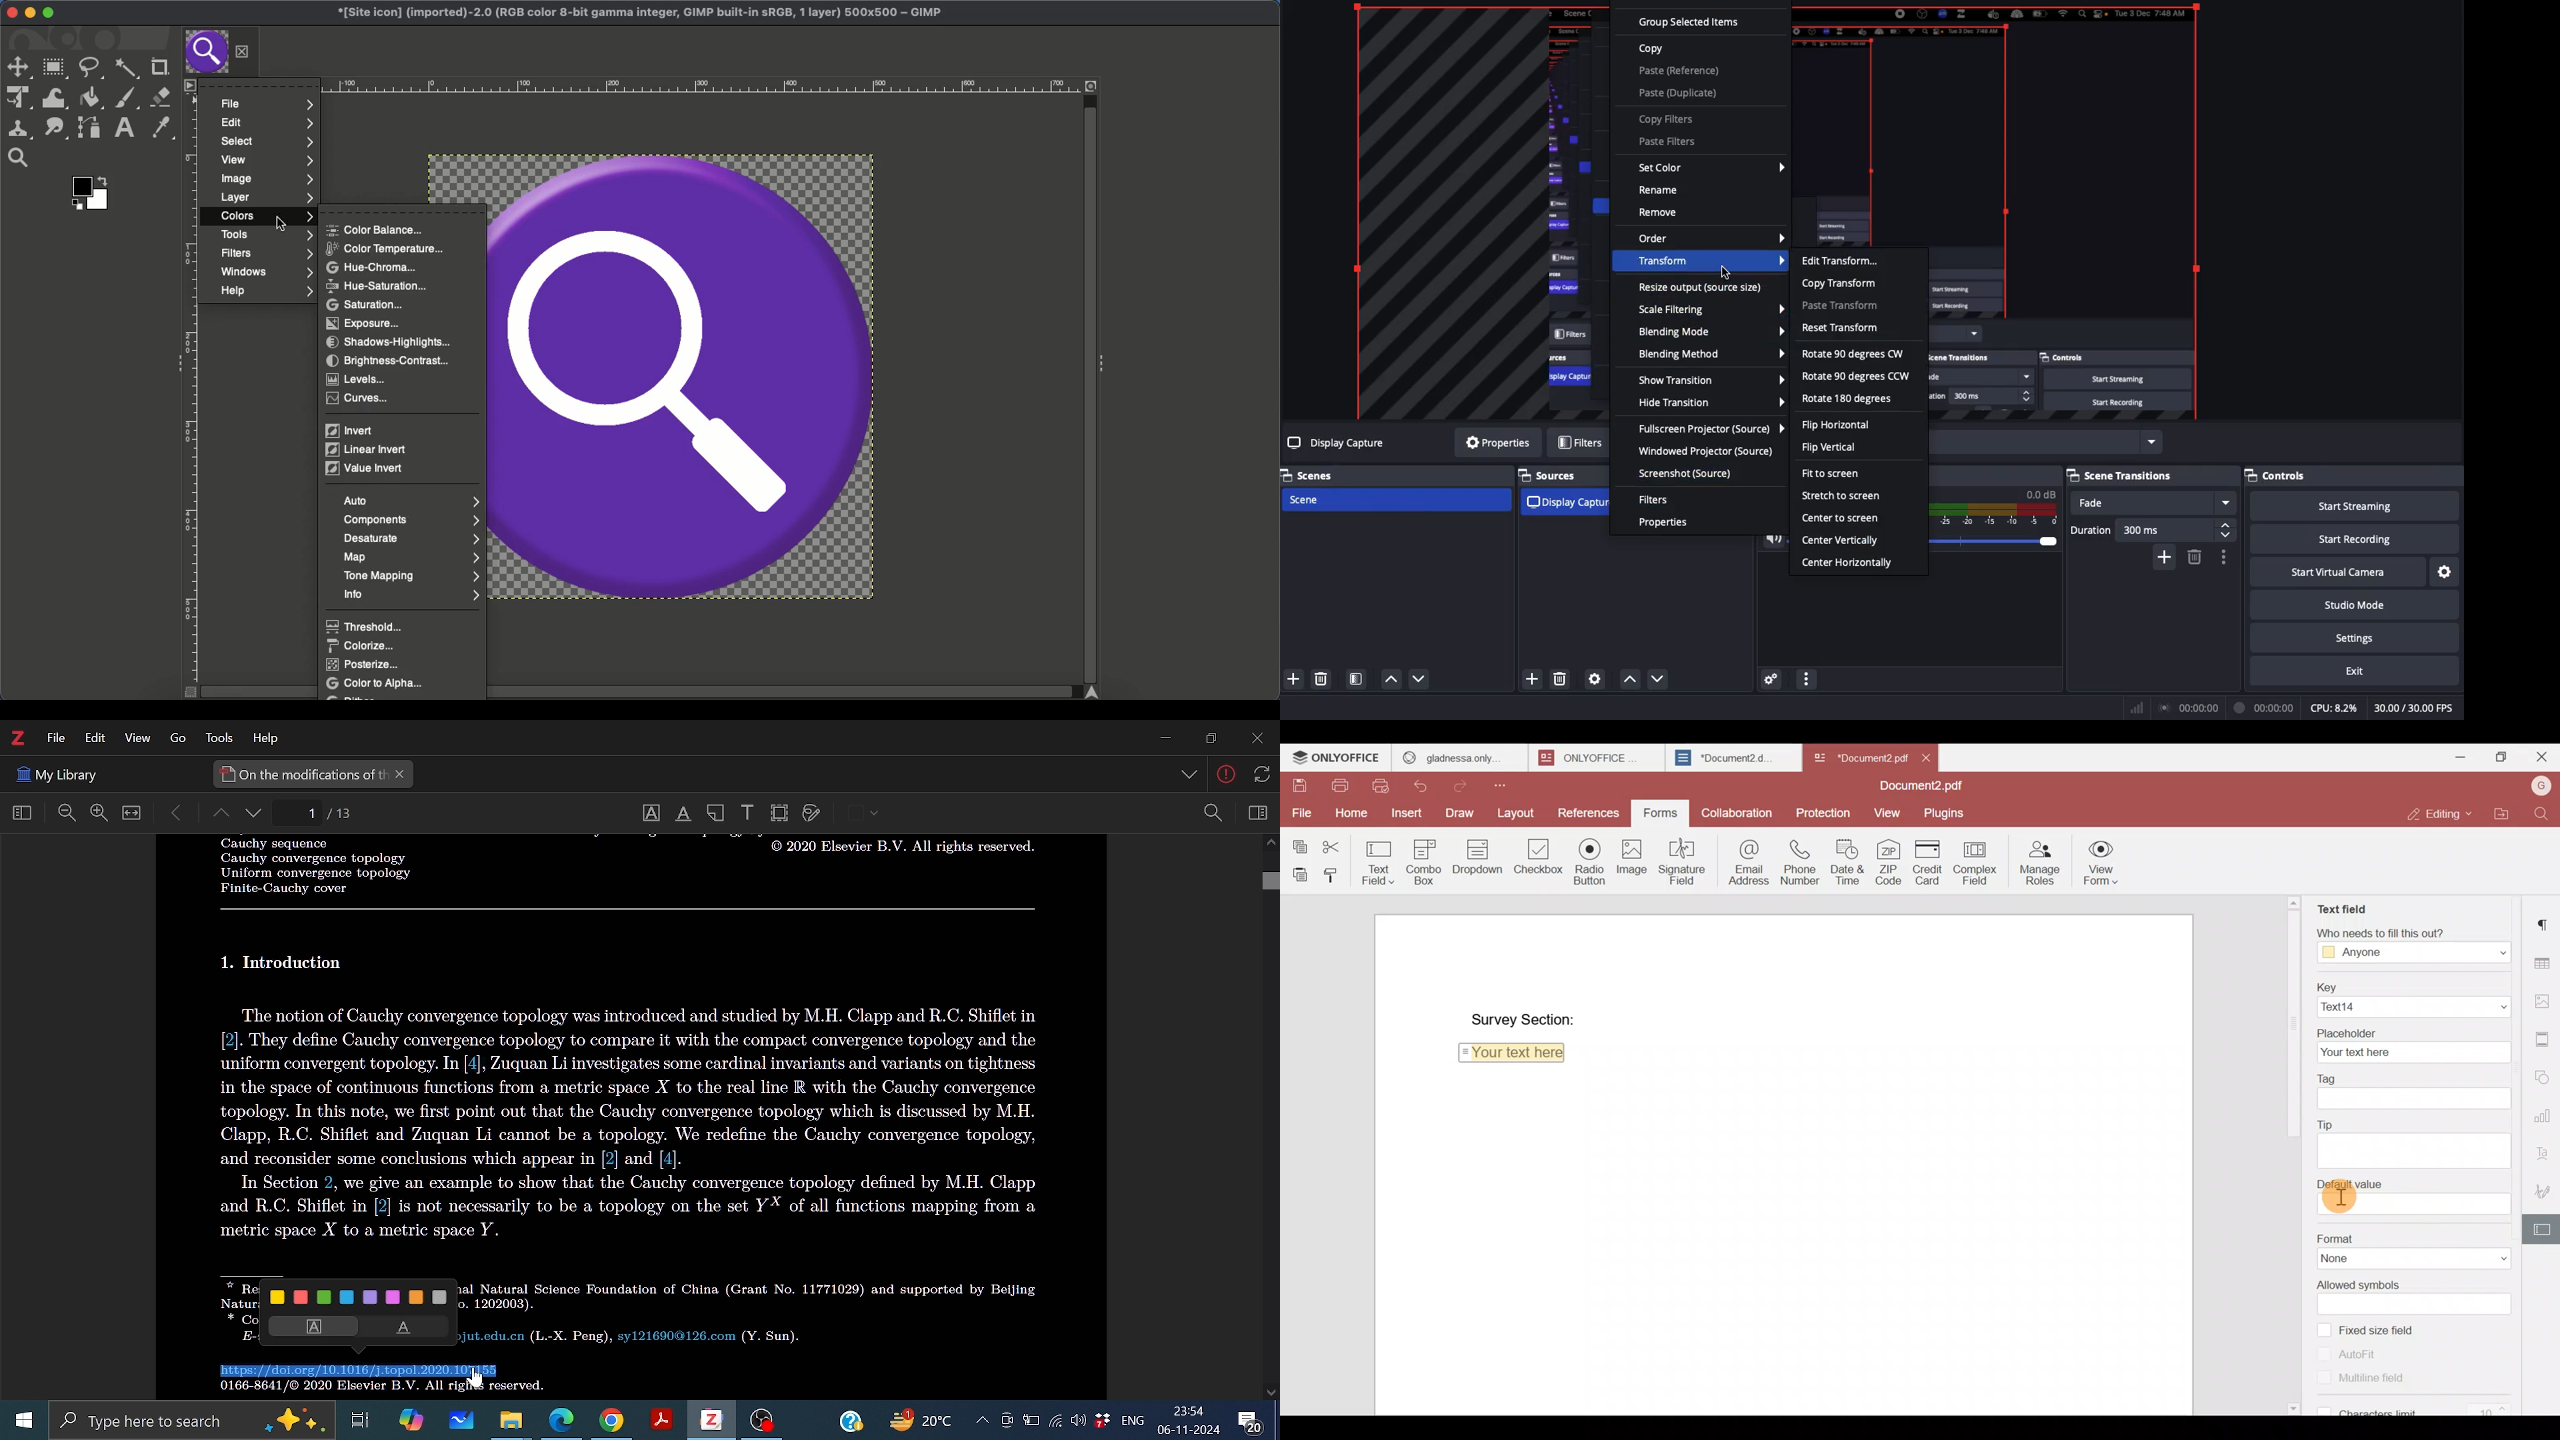 This screenshot has height=1456, width=2576. Describe the element at coordinates (2153, 503) in the screenshot. I see `Fade` at that location.